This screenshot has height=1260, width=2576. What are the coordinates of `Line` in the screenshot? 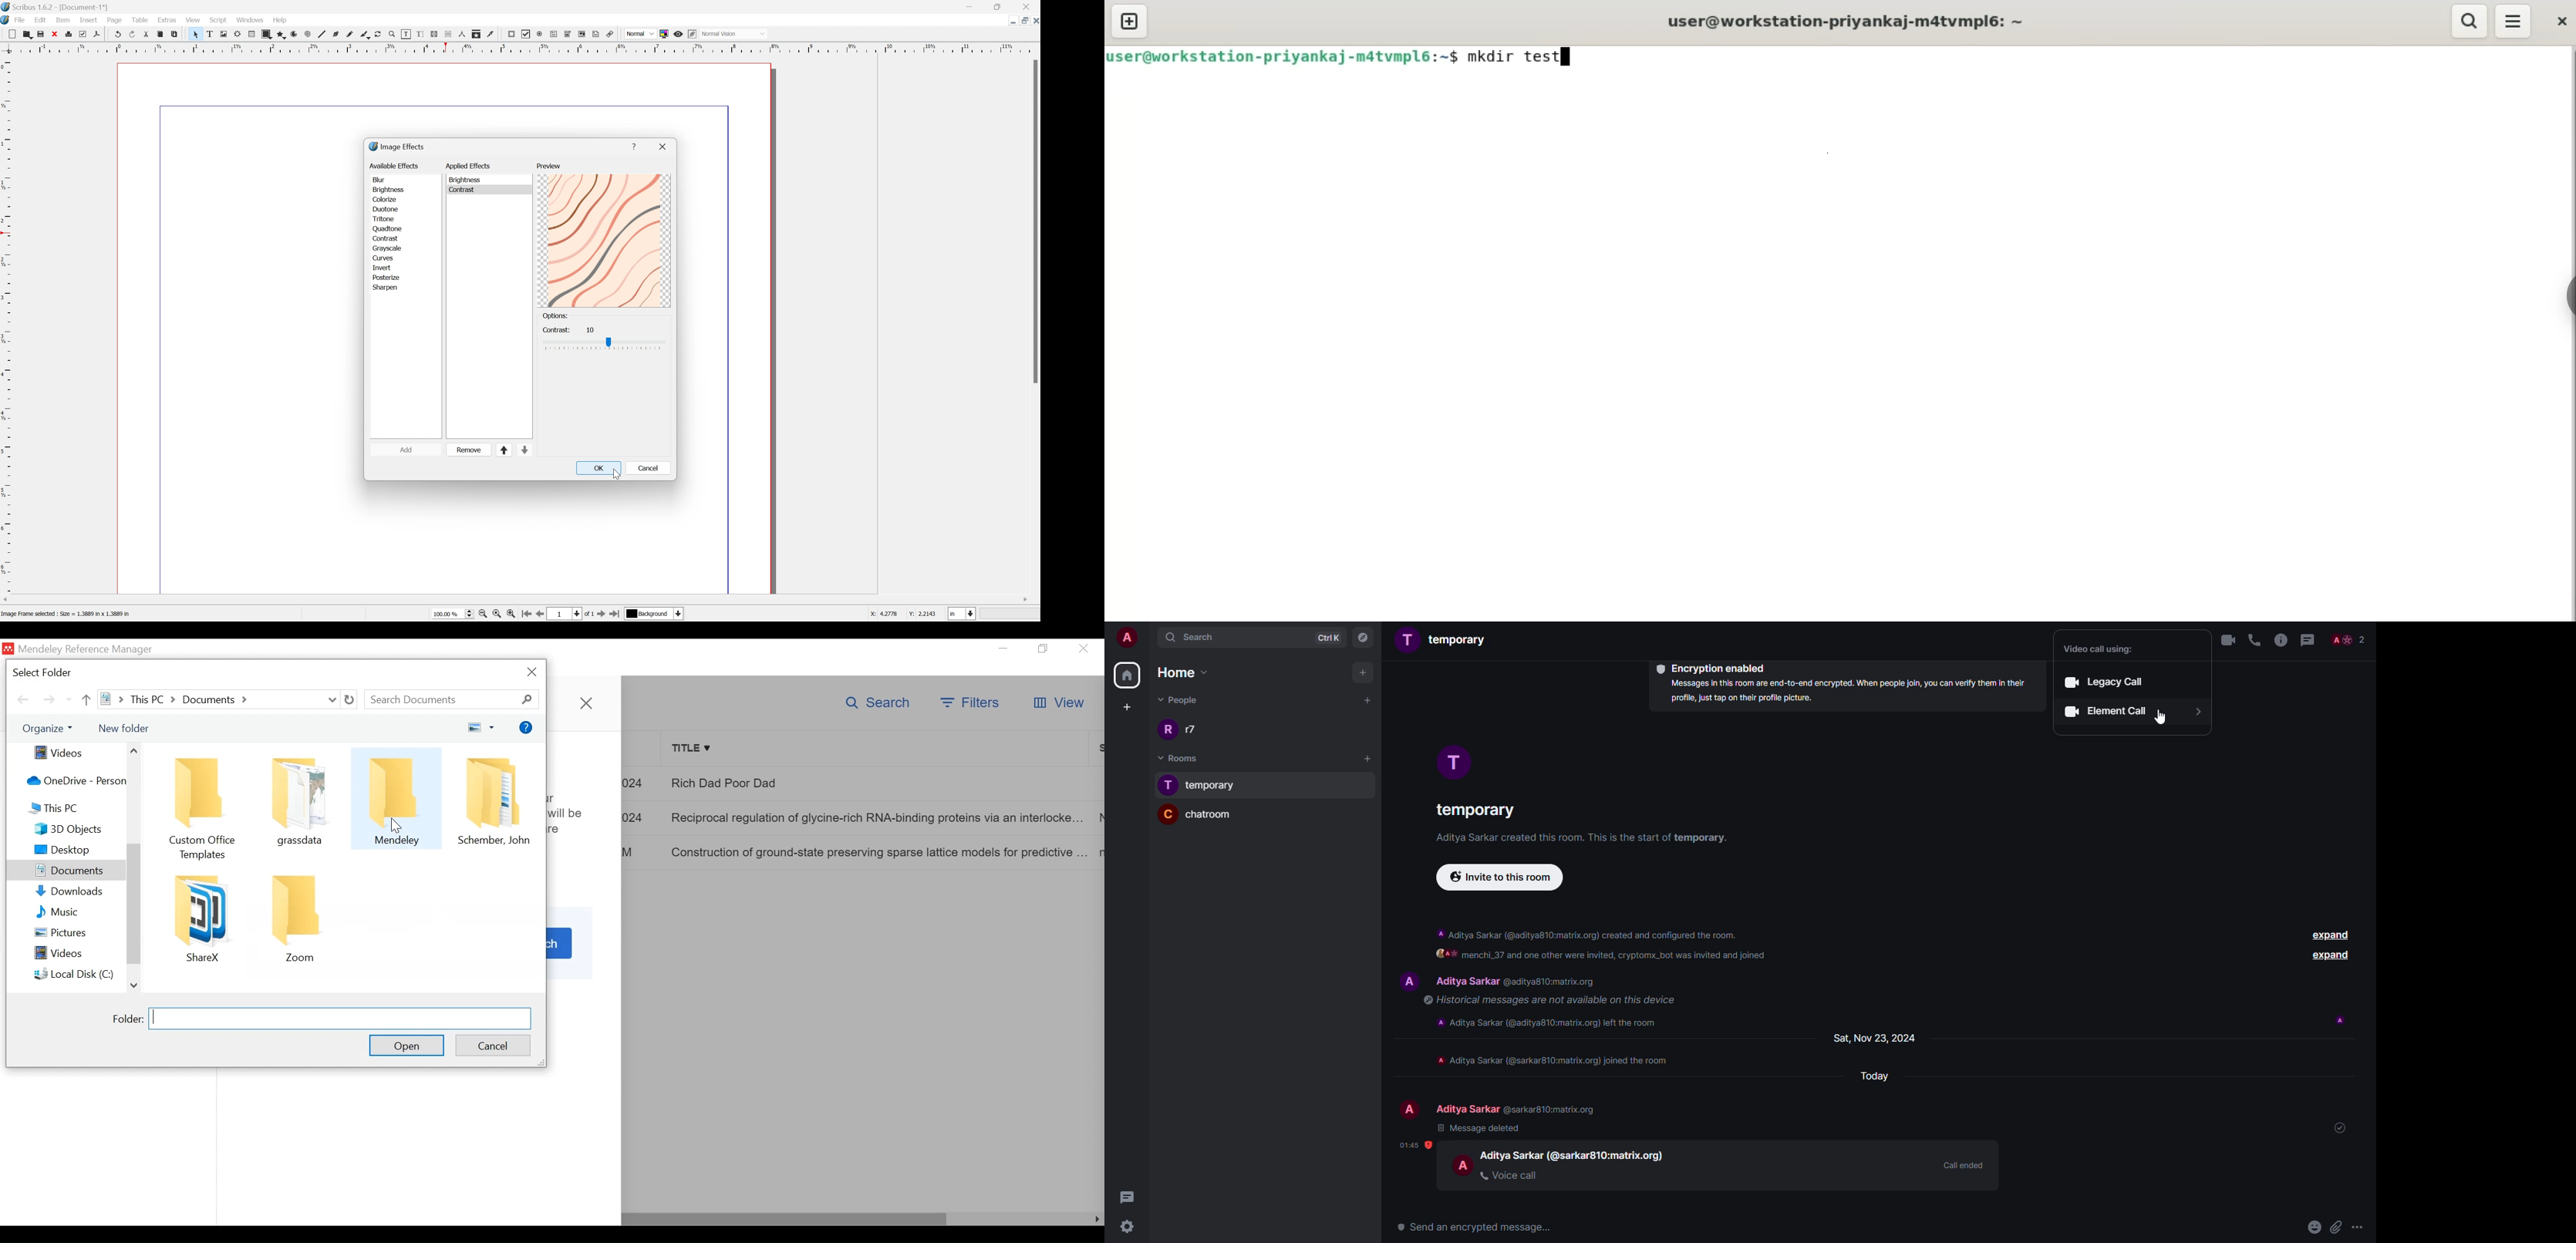 It's located at (323, 33).